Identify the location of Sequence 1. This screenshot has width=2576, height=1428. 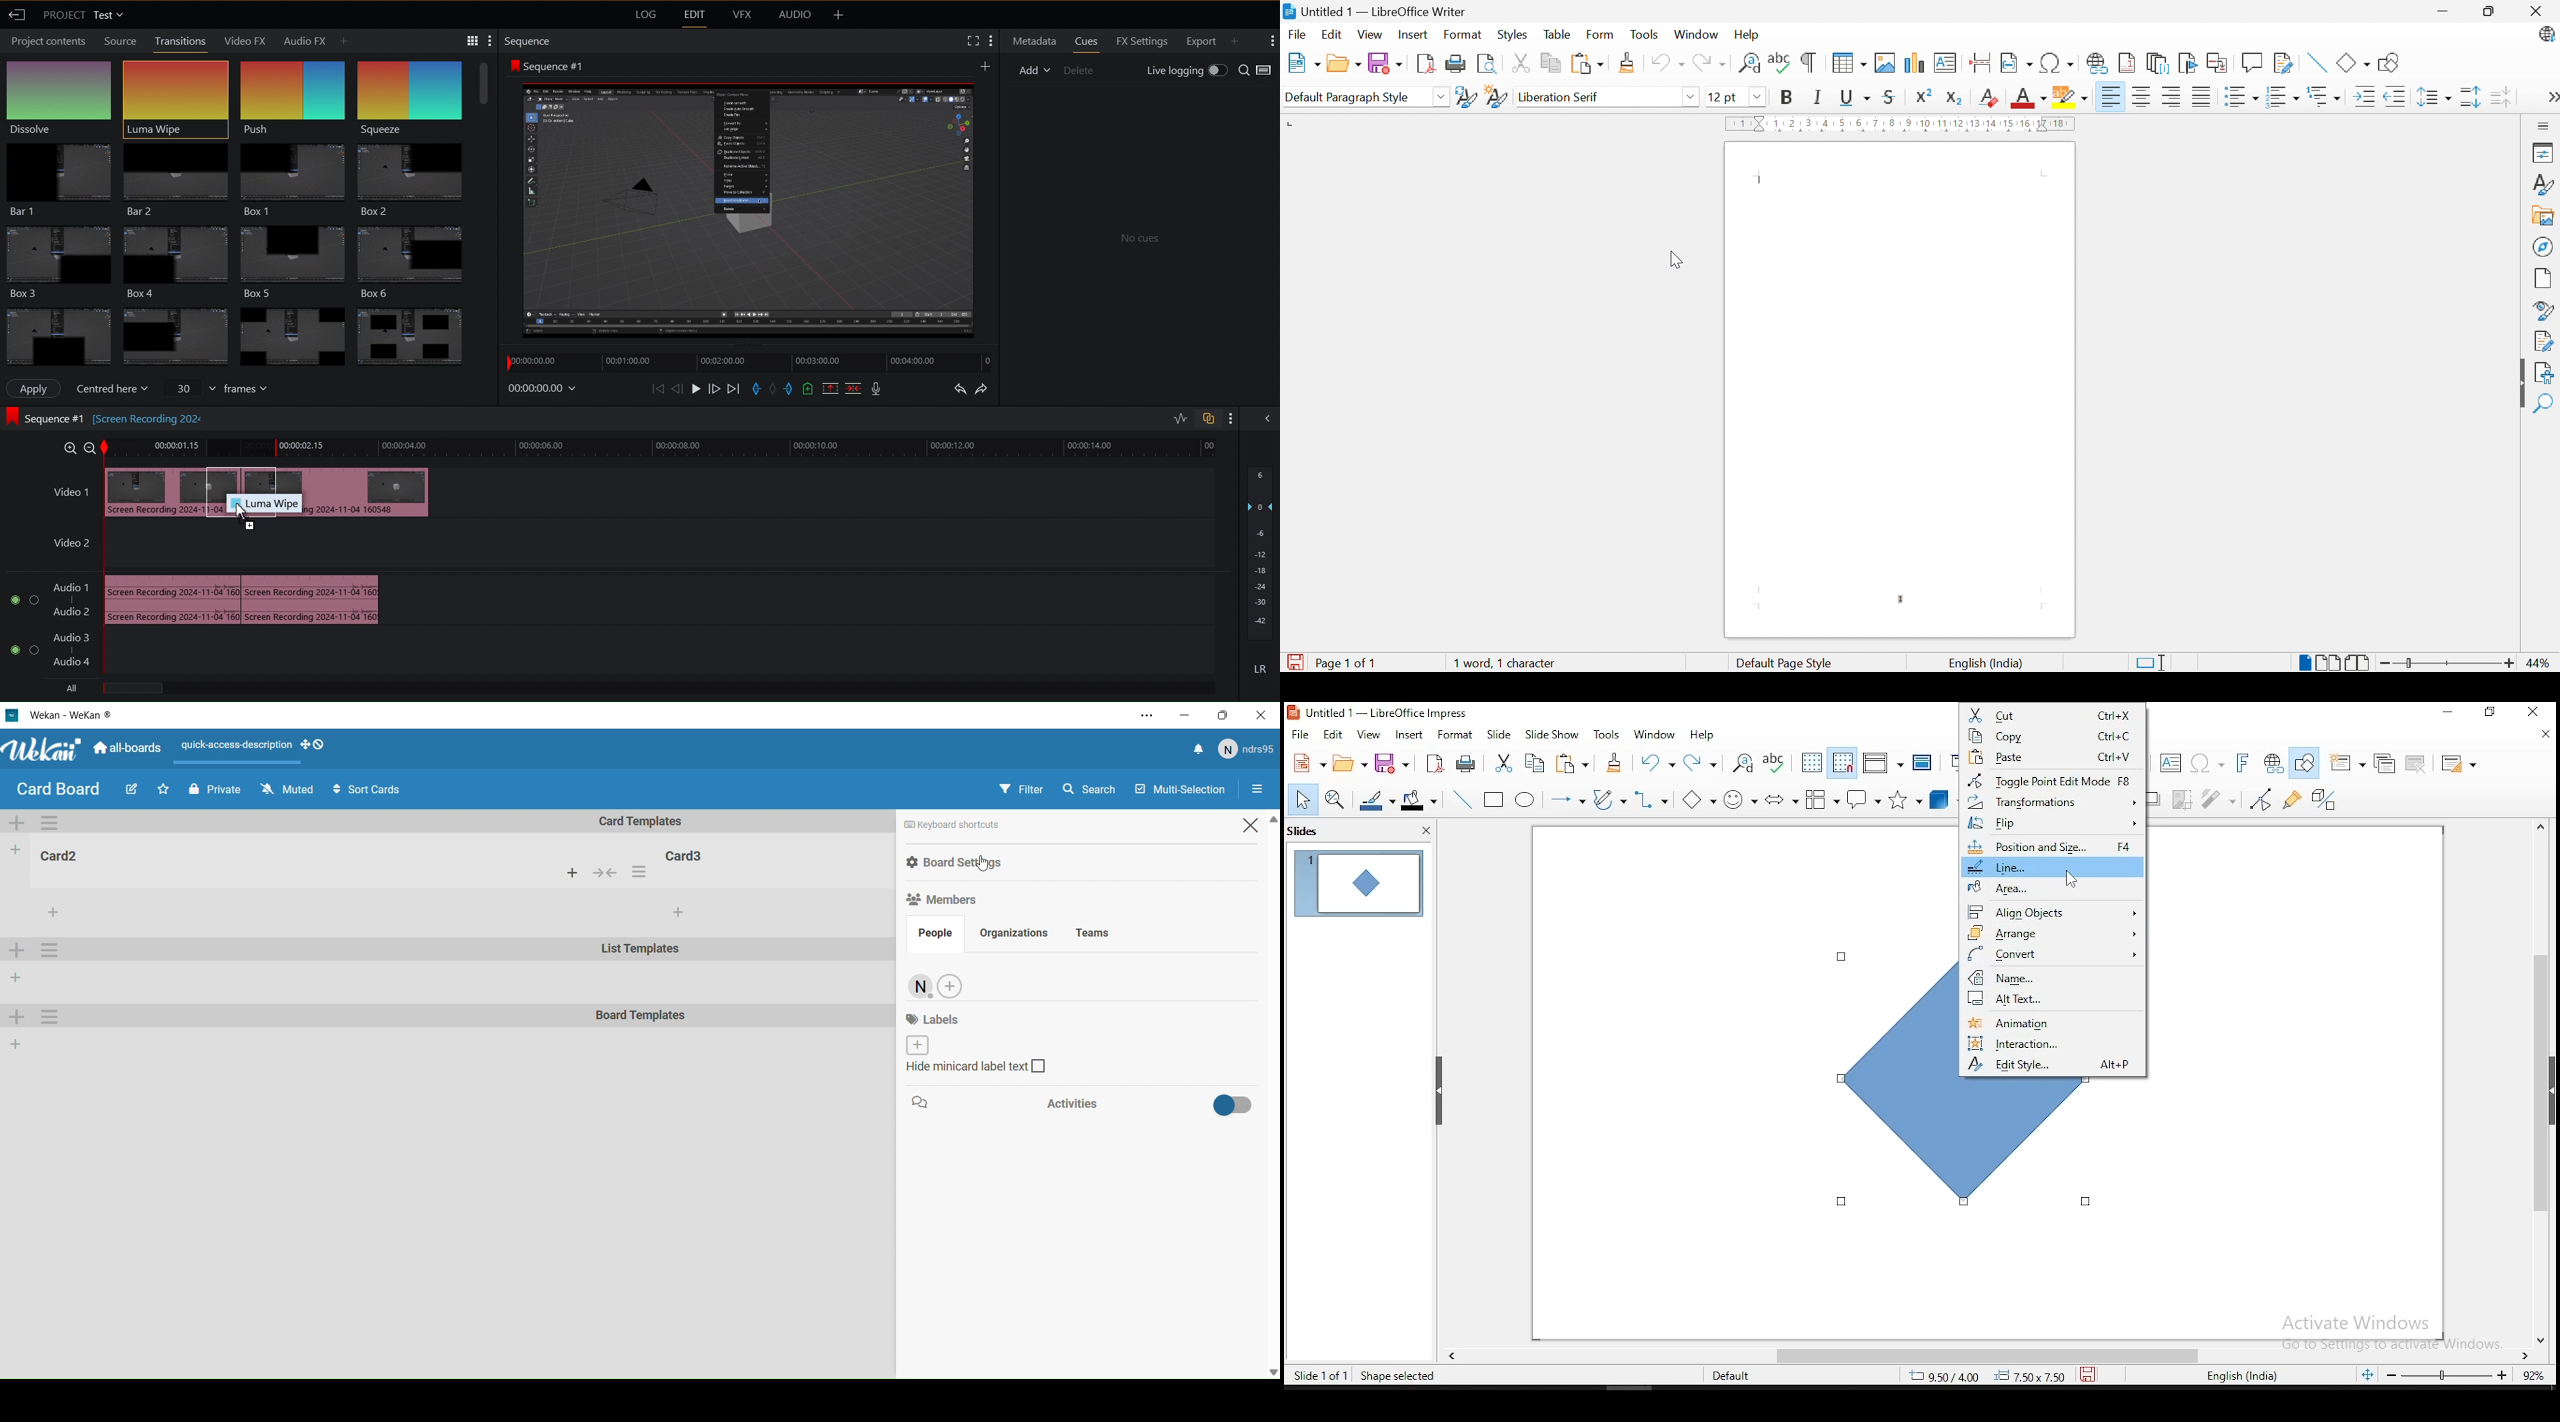
(546, 65).